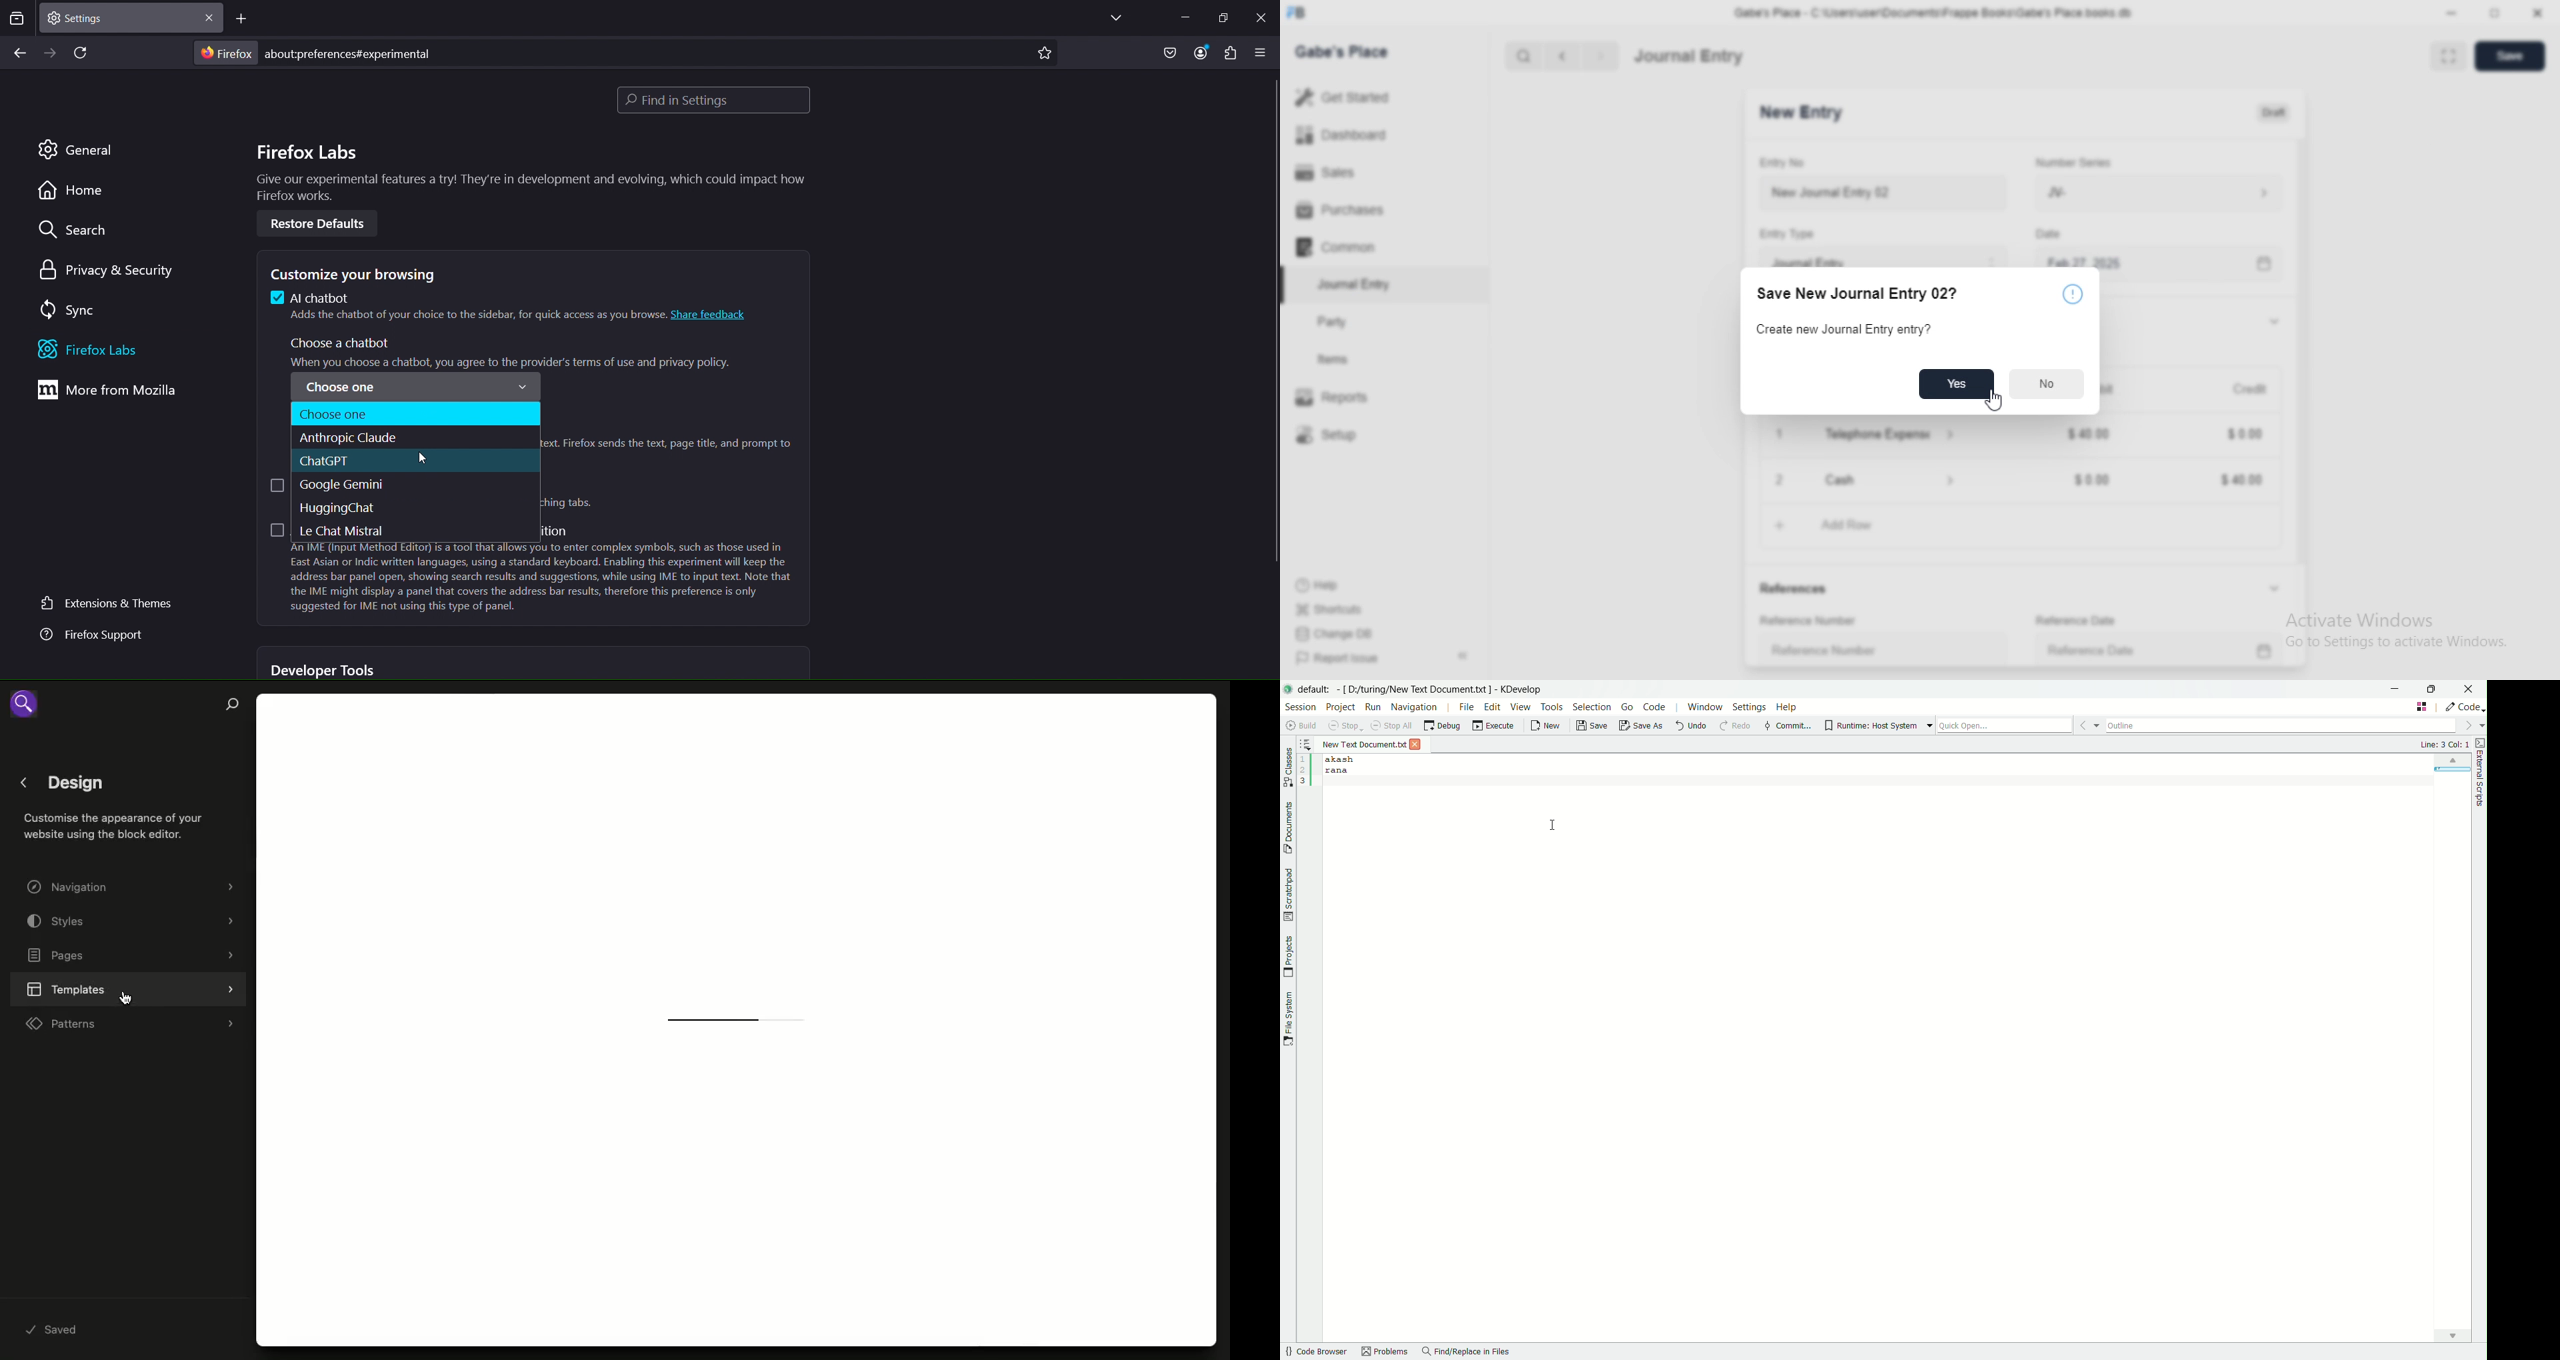  Describe the element at coordinates (361, 274) in the screenshot. I see `customize your browsing` at that location.